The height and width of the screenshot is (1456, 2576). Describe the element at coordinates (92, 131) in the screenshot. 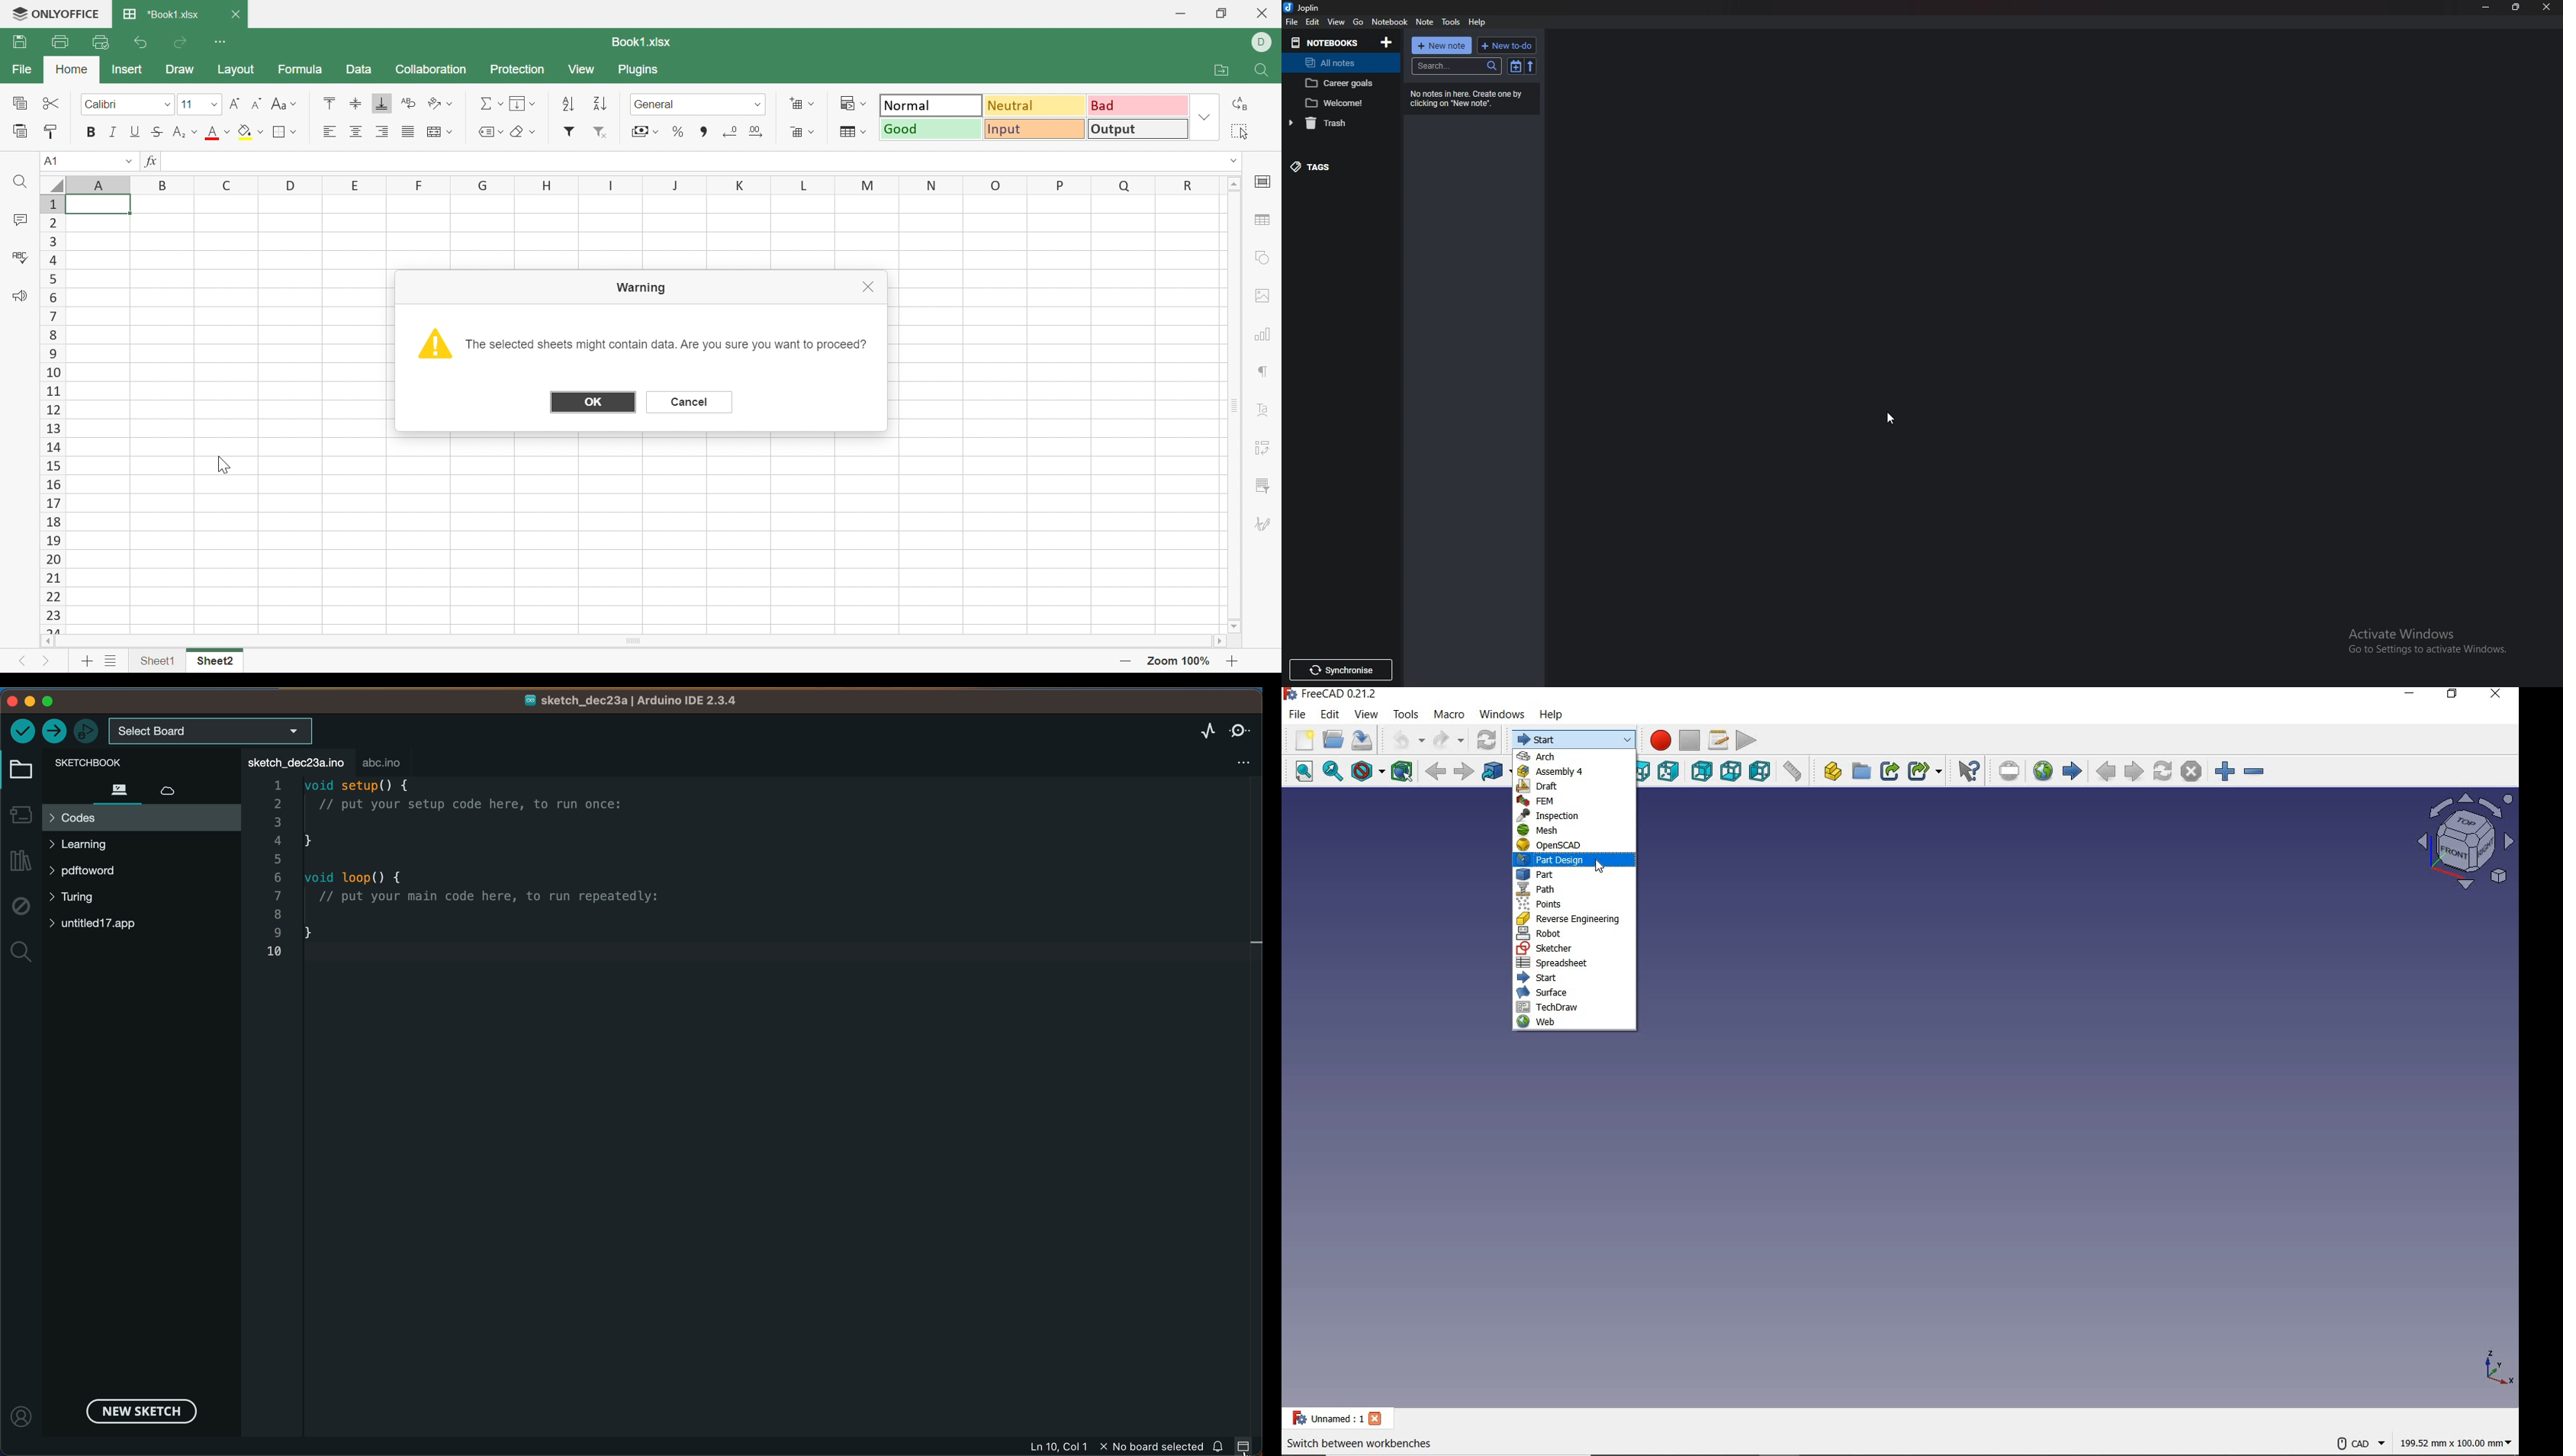

I see `Bold` at that location.